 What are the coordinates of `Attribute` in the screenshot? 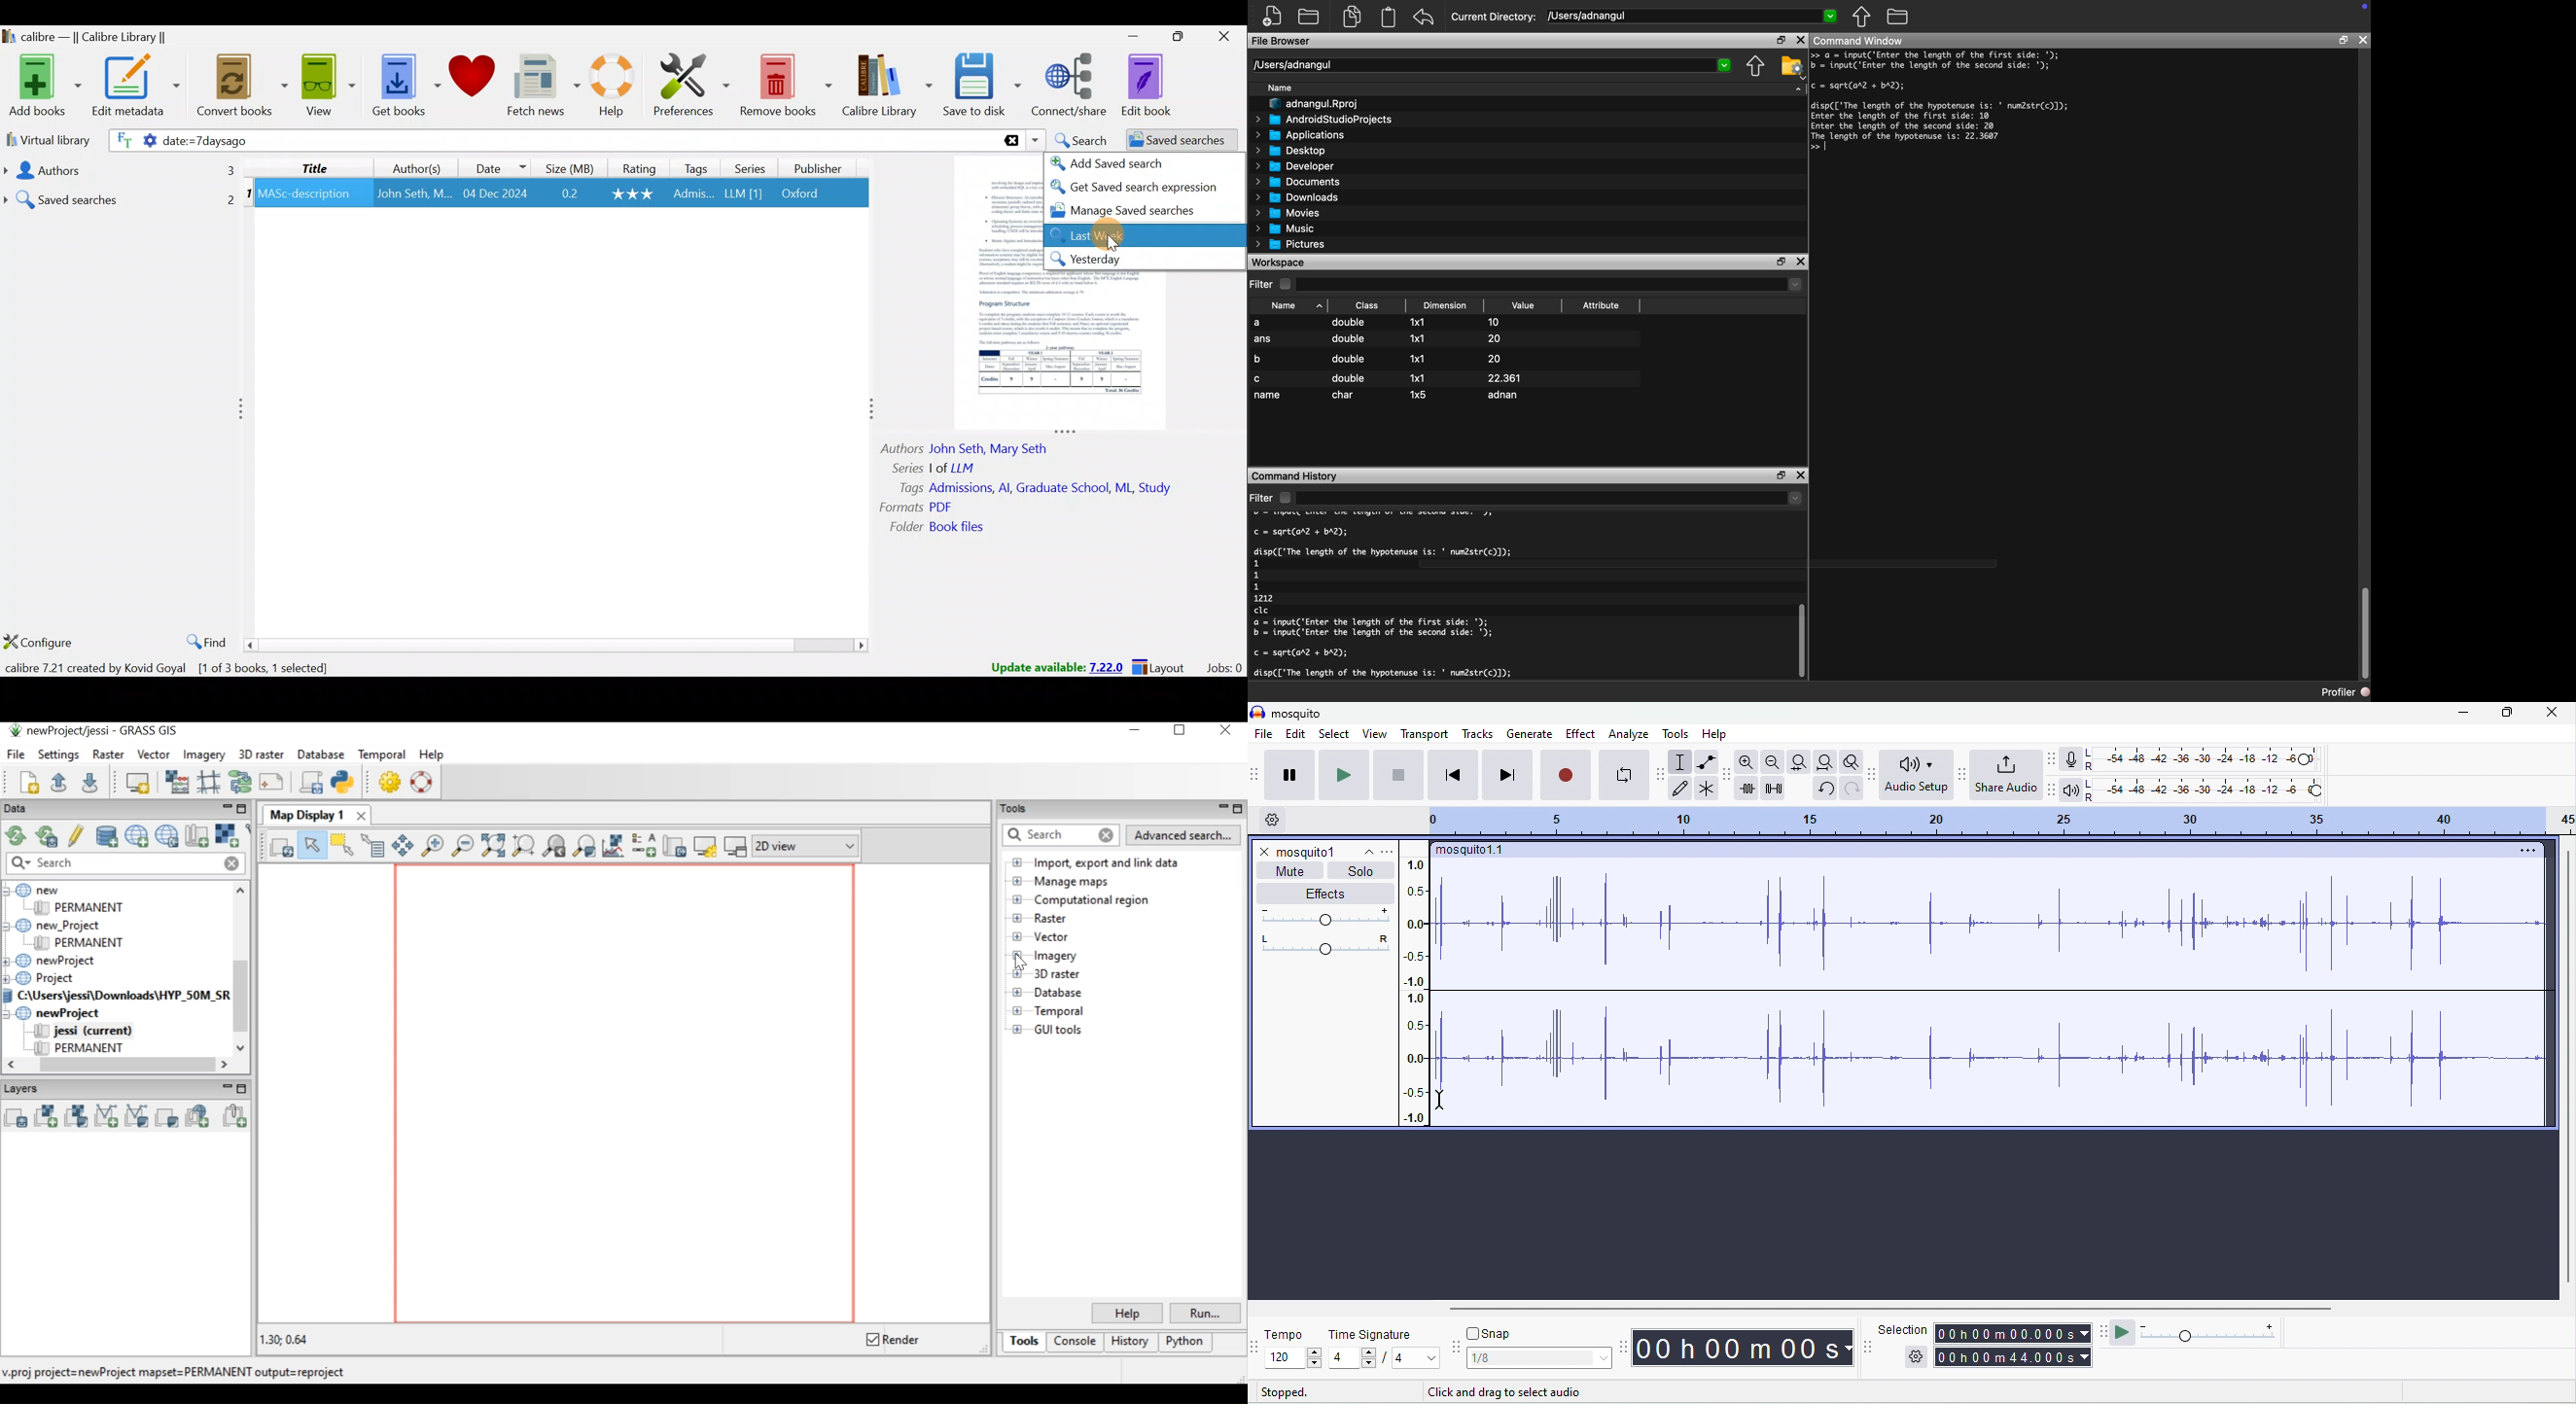 It's located at (1601, 308).